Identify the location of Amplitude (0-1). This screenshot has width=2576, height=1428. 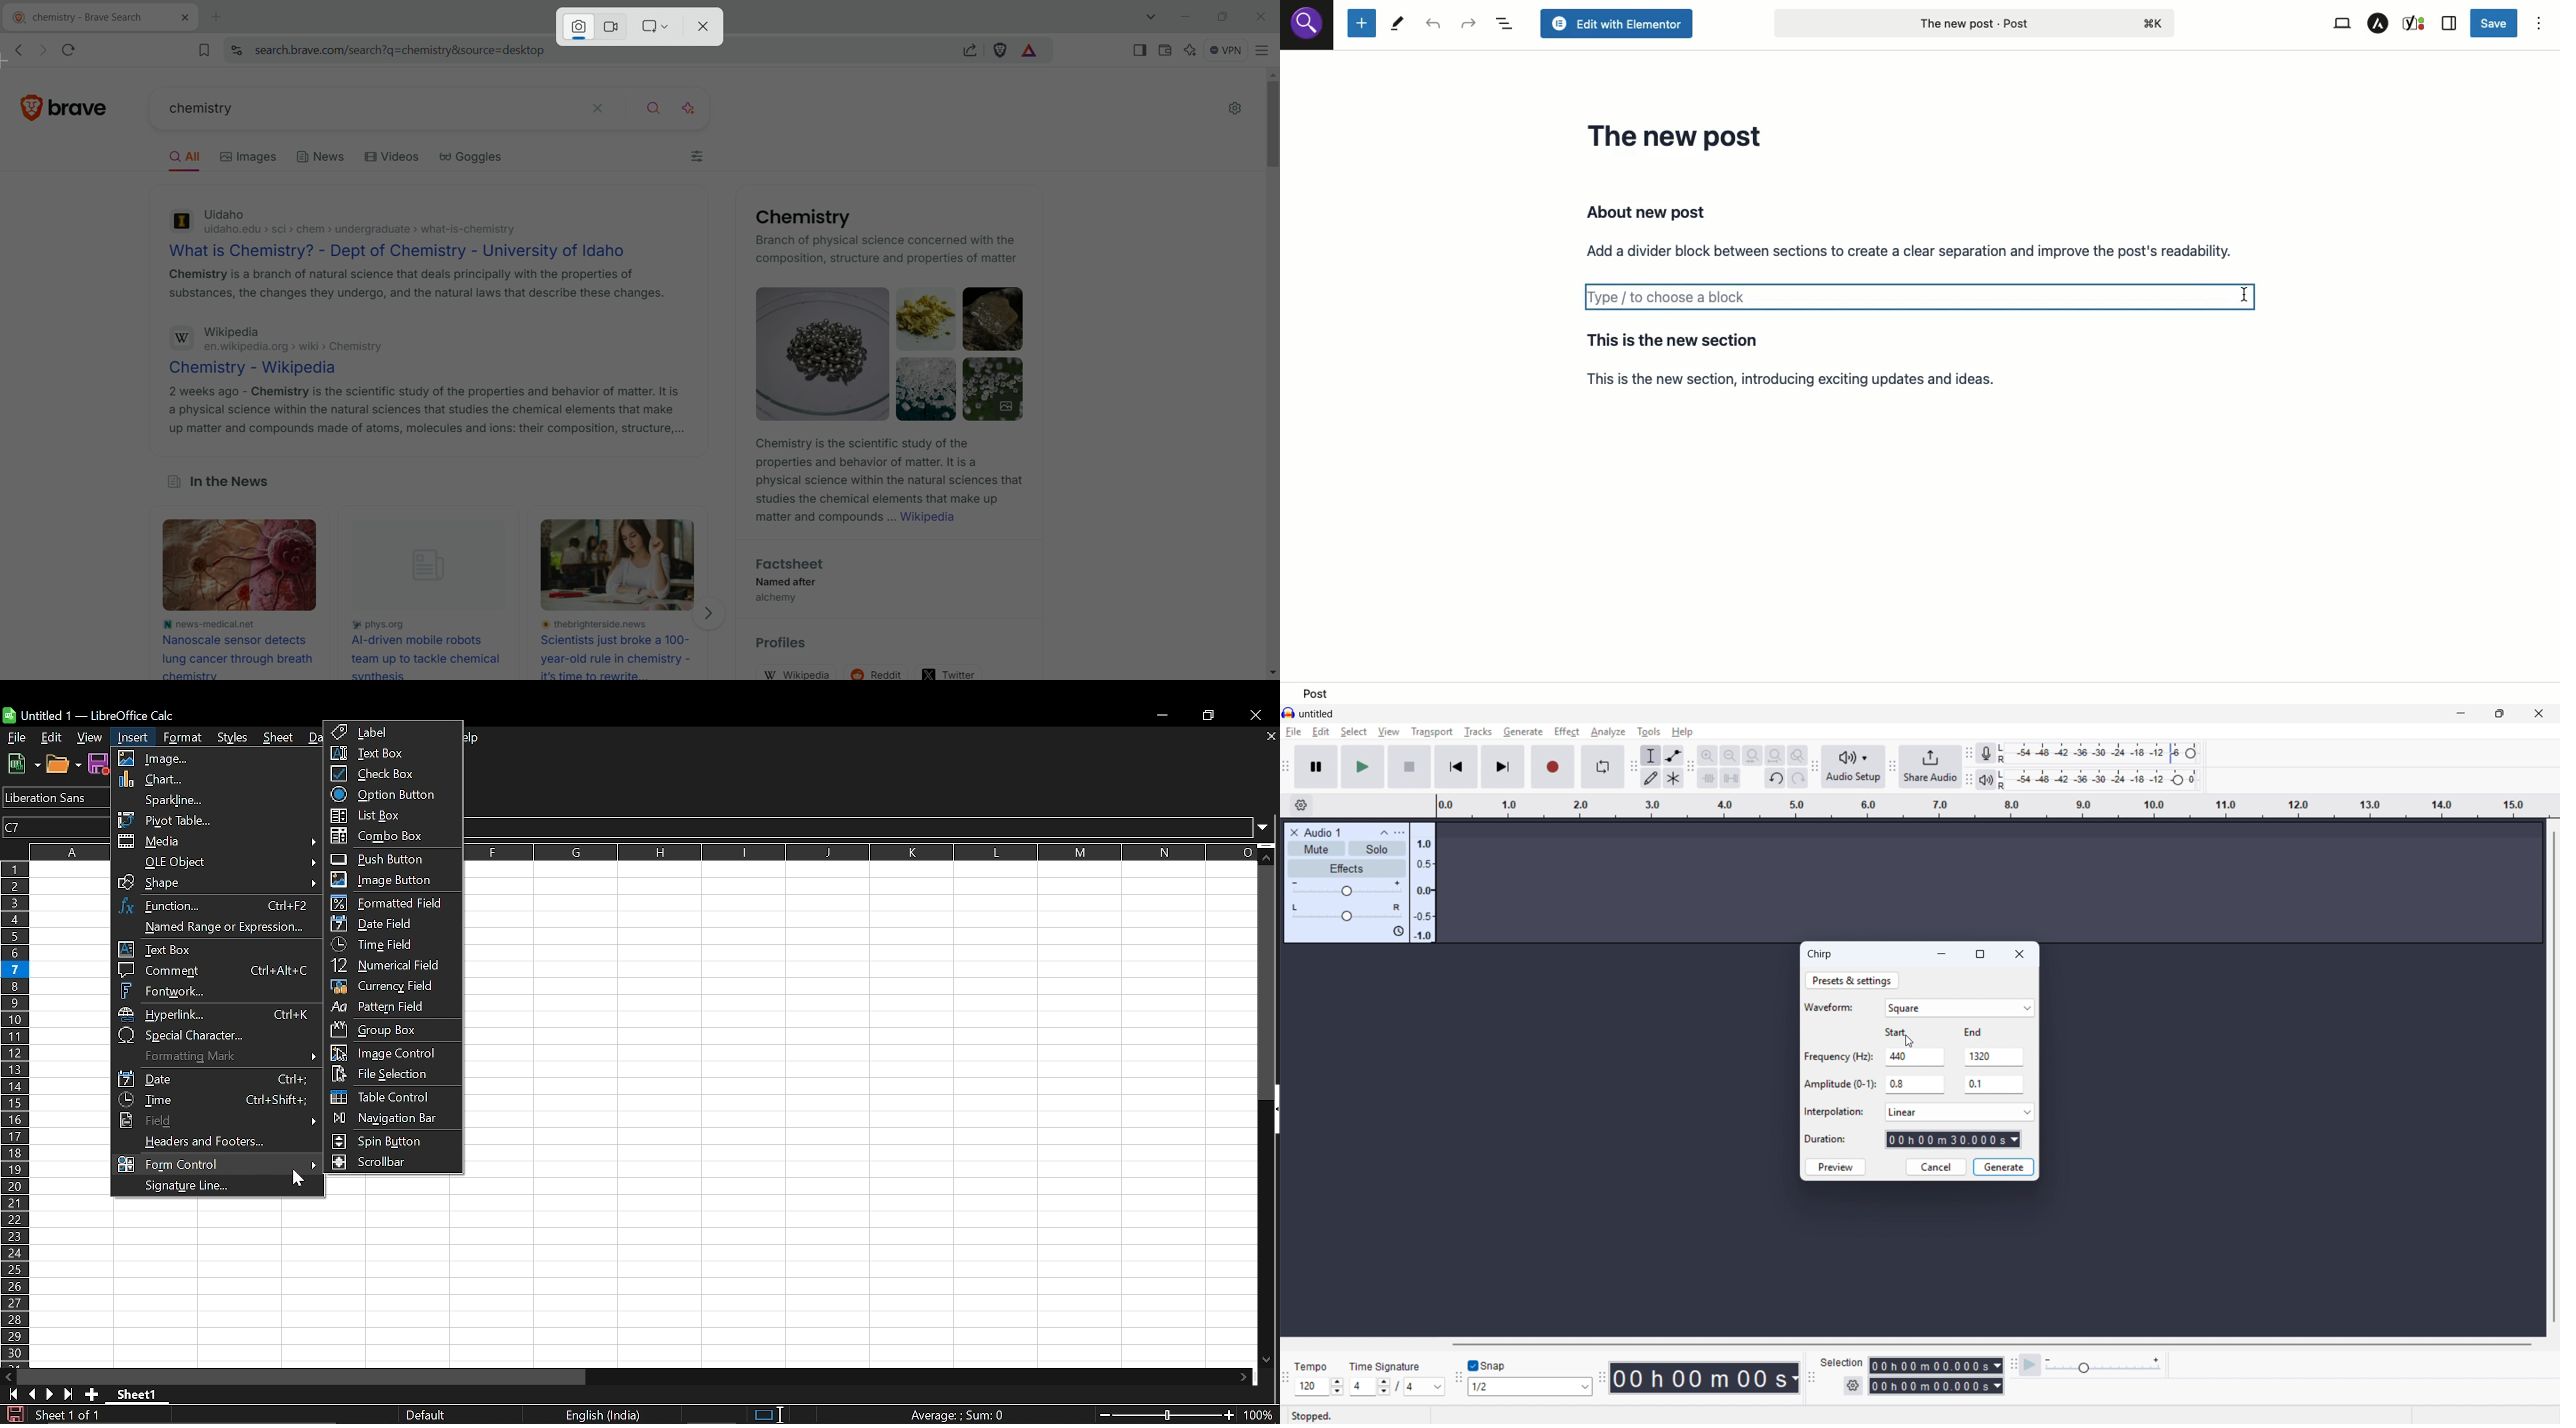
(1840, 1085).